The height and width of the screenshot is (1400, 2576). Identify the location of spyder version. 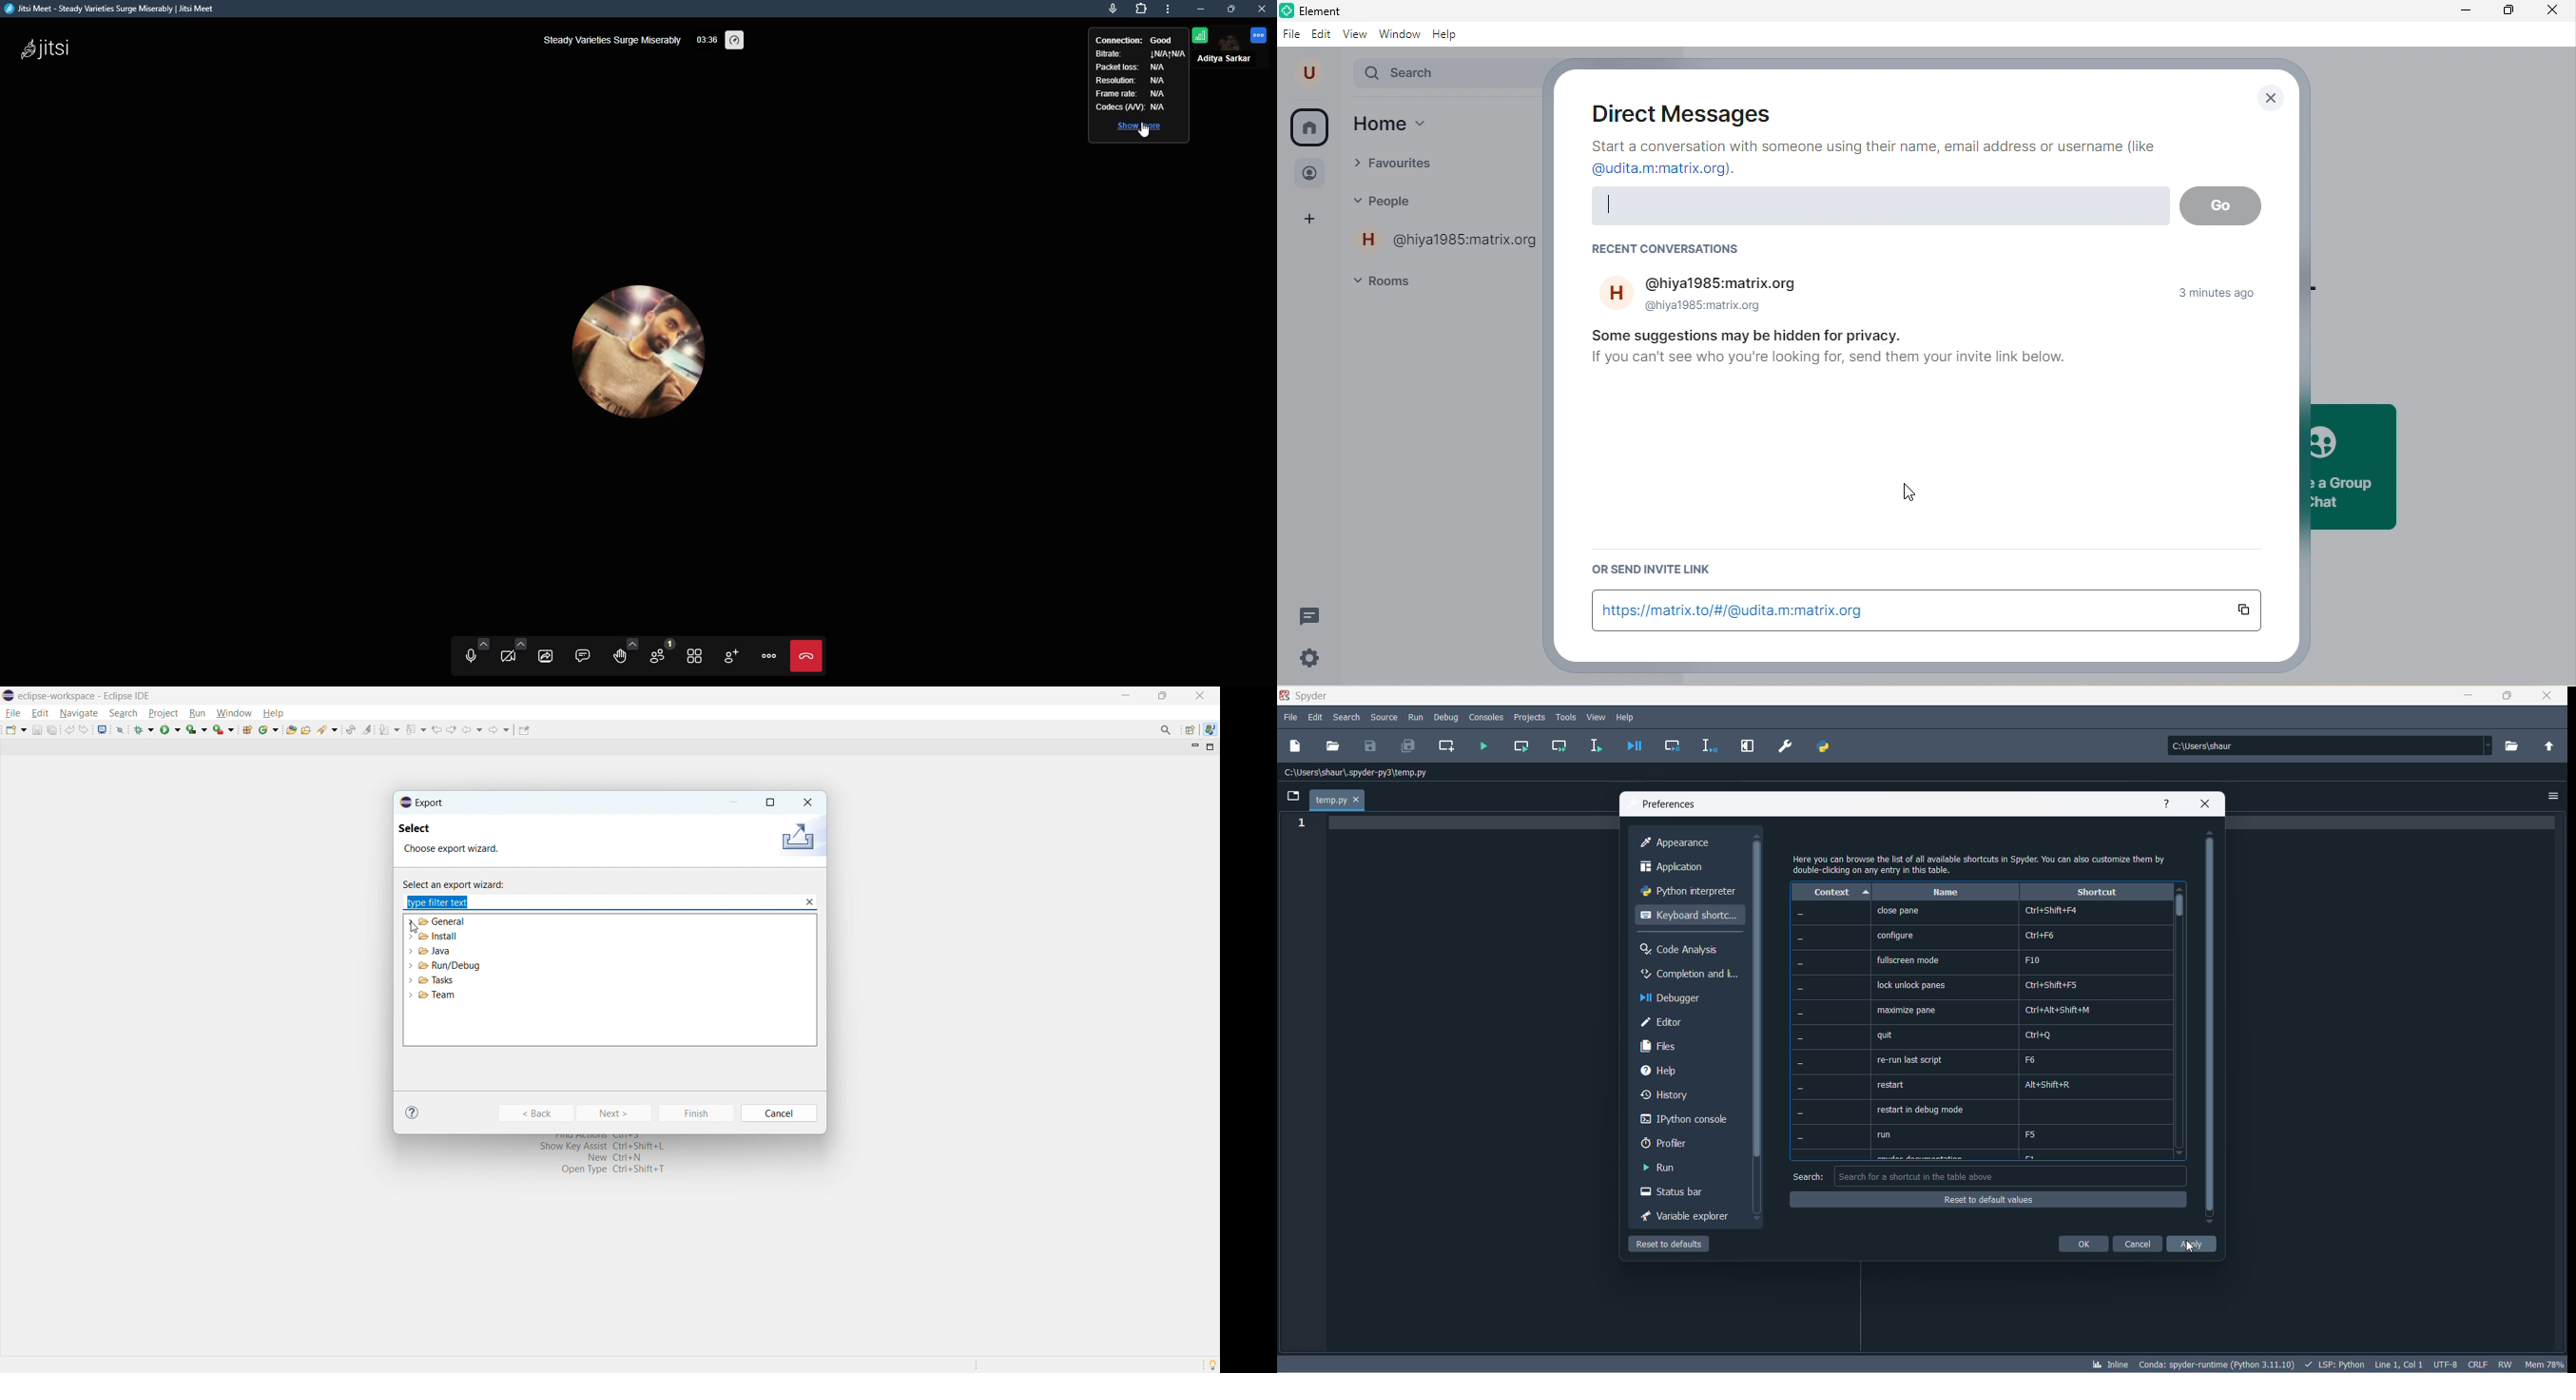
(2219, 1362).